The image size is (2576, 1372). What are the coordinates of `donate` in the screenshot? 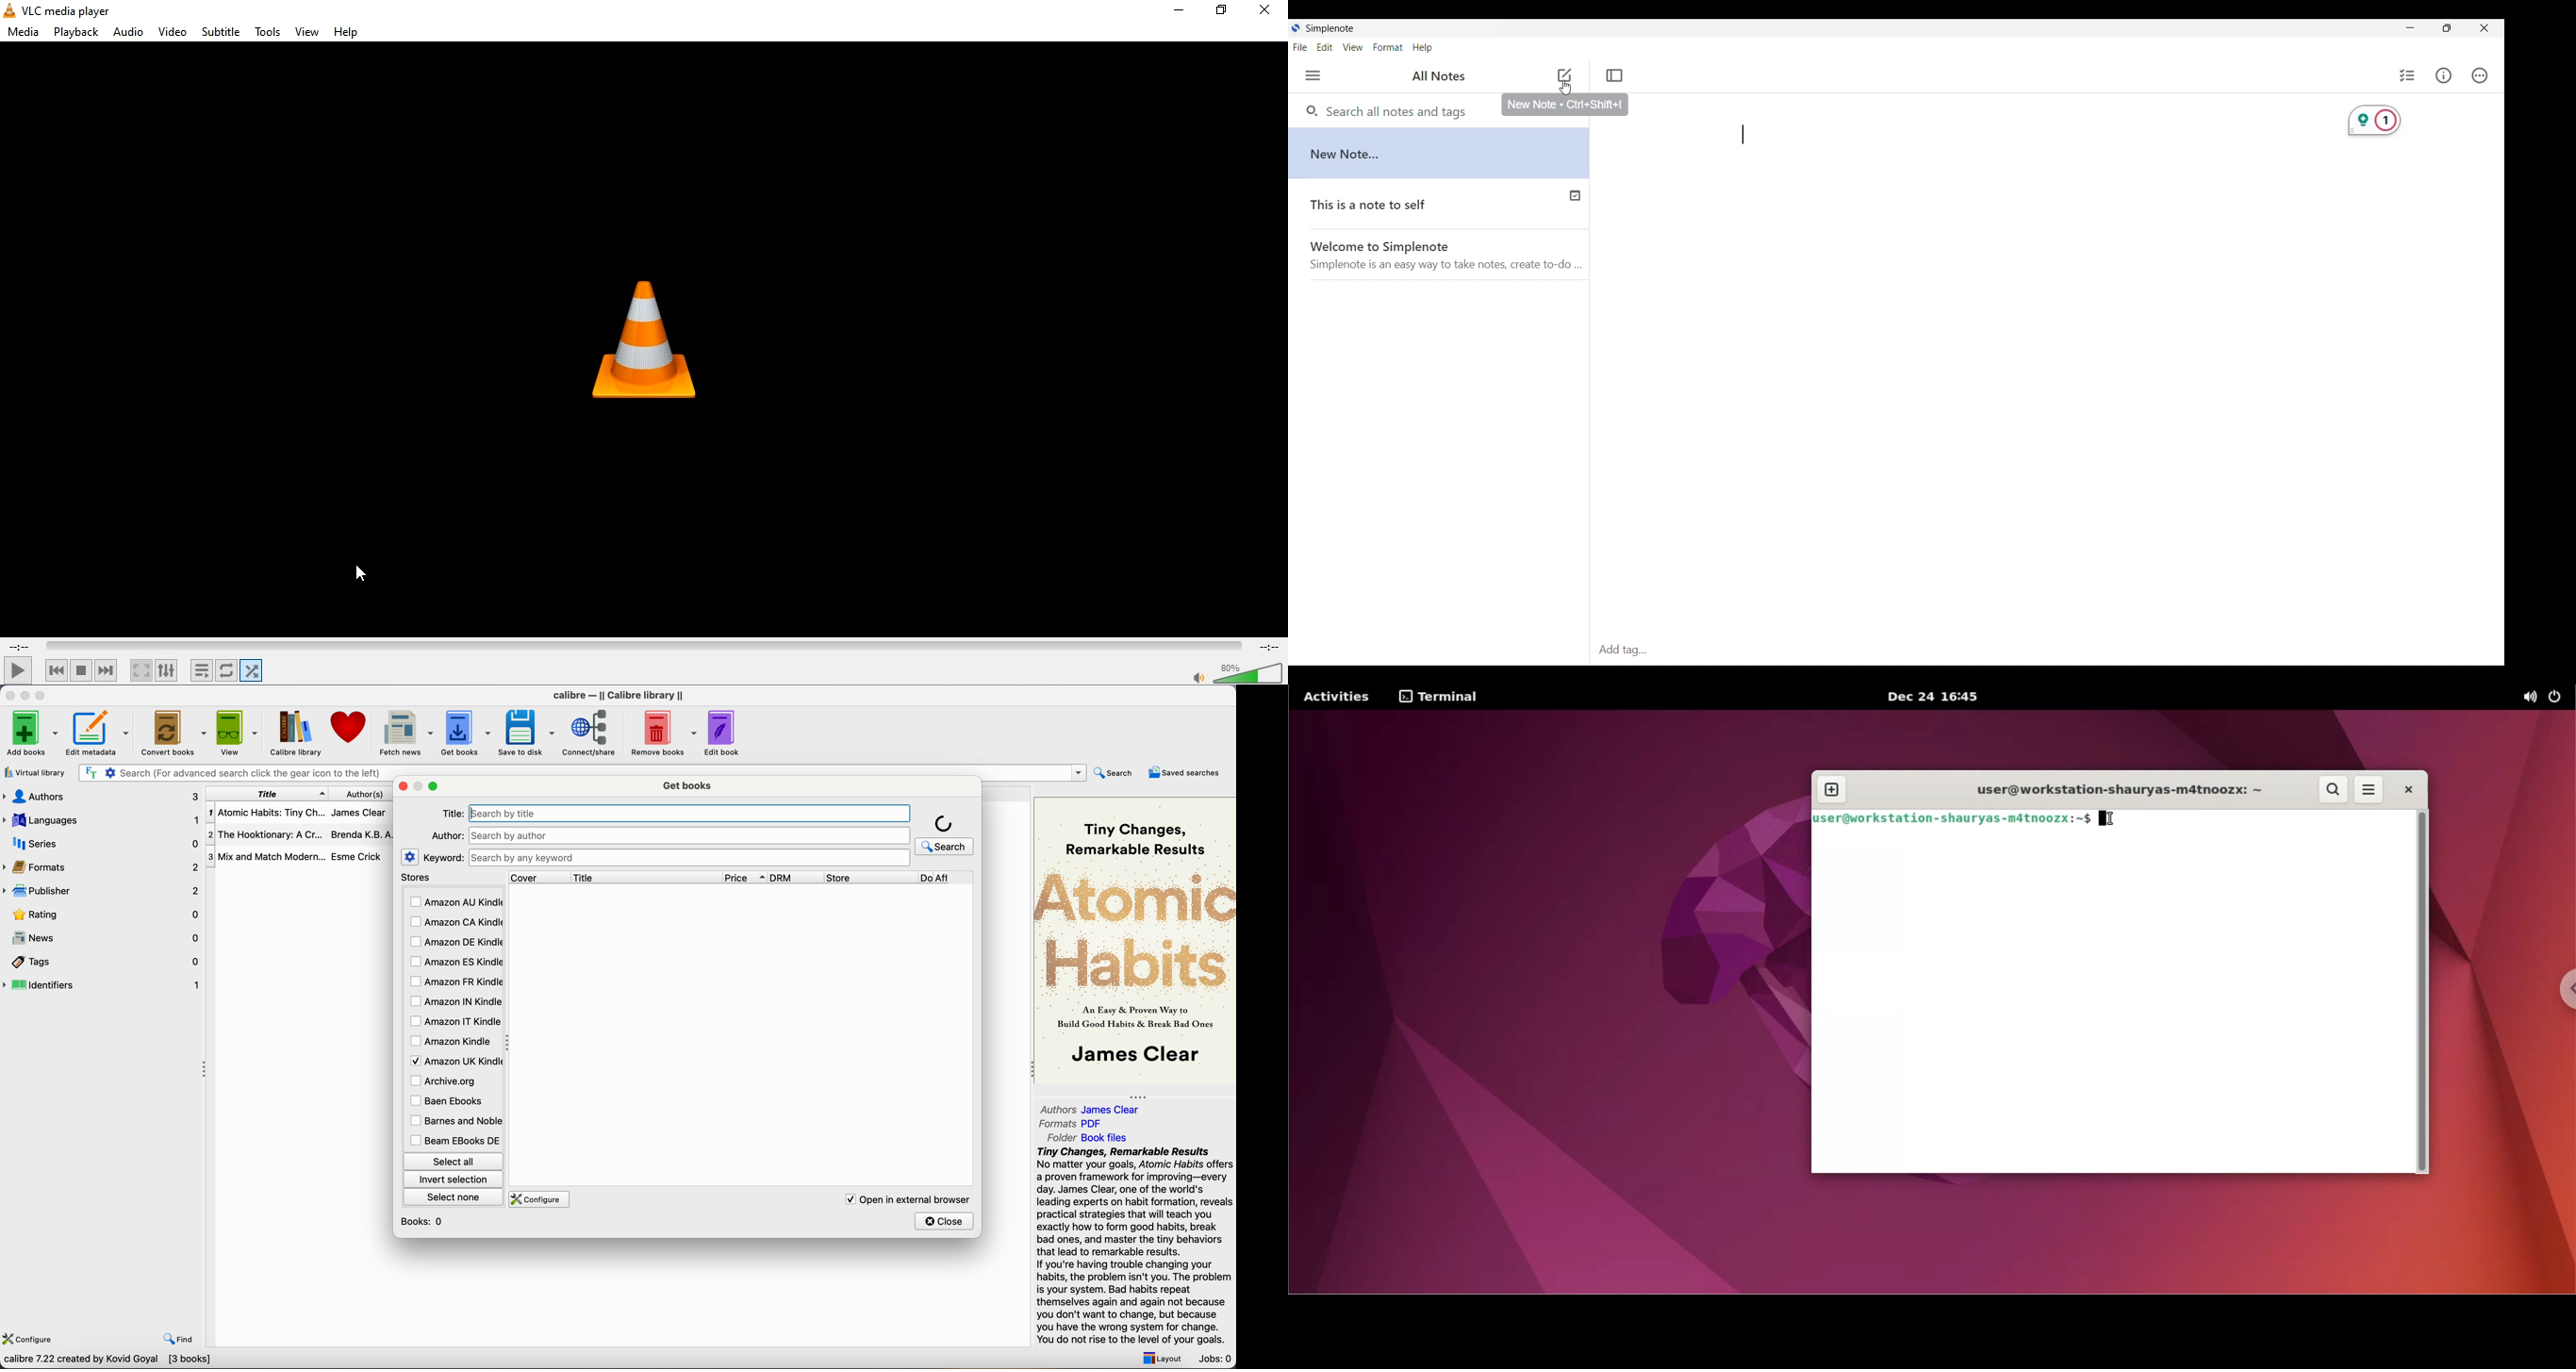 It's located at (349, 727).